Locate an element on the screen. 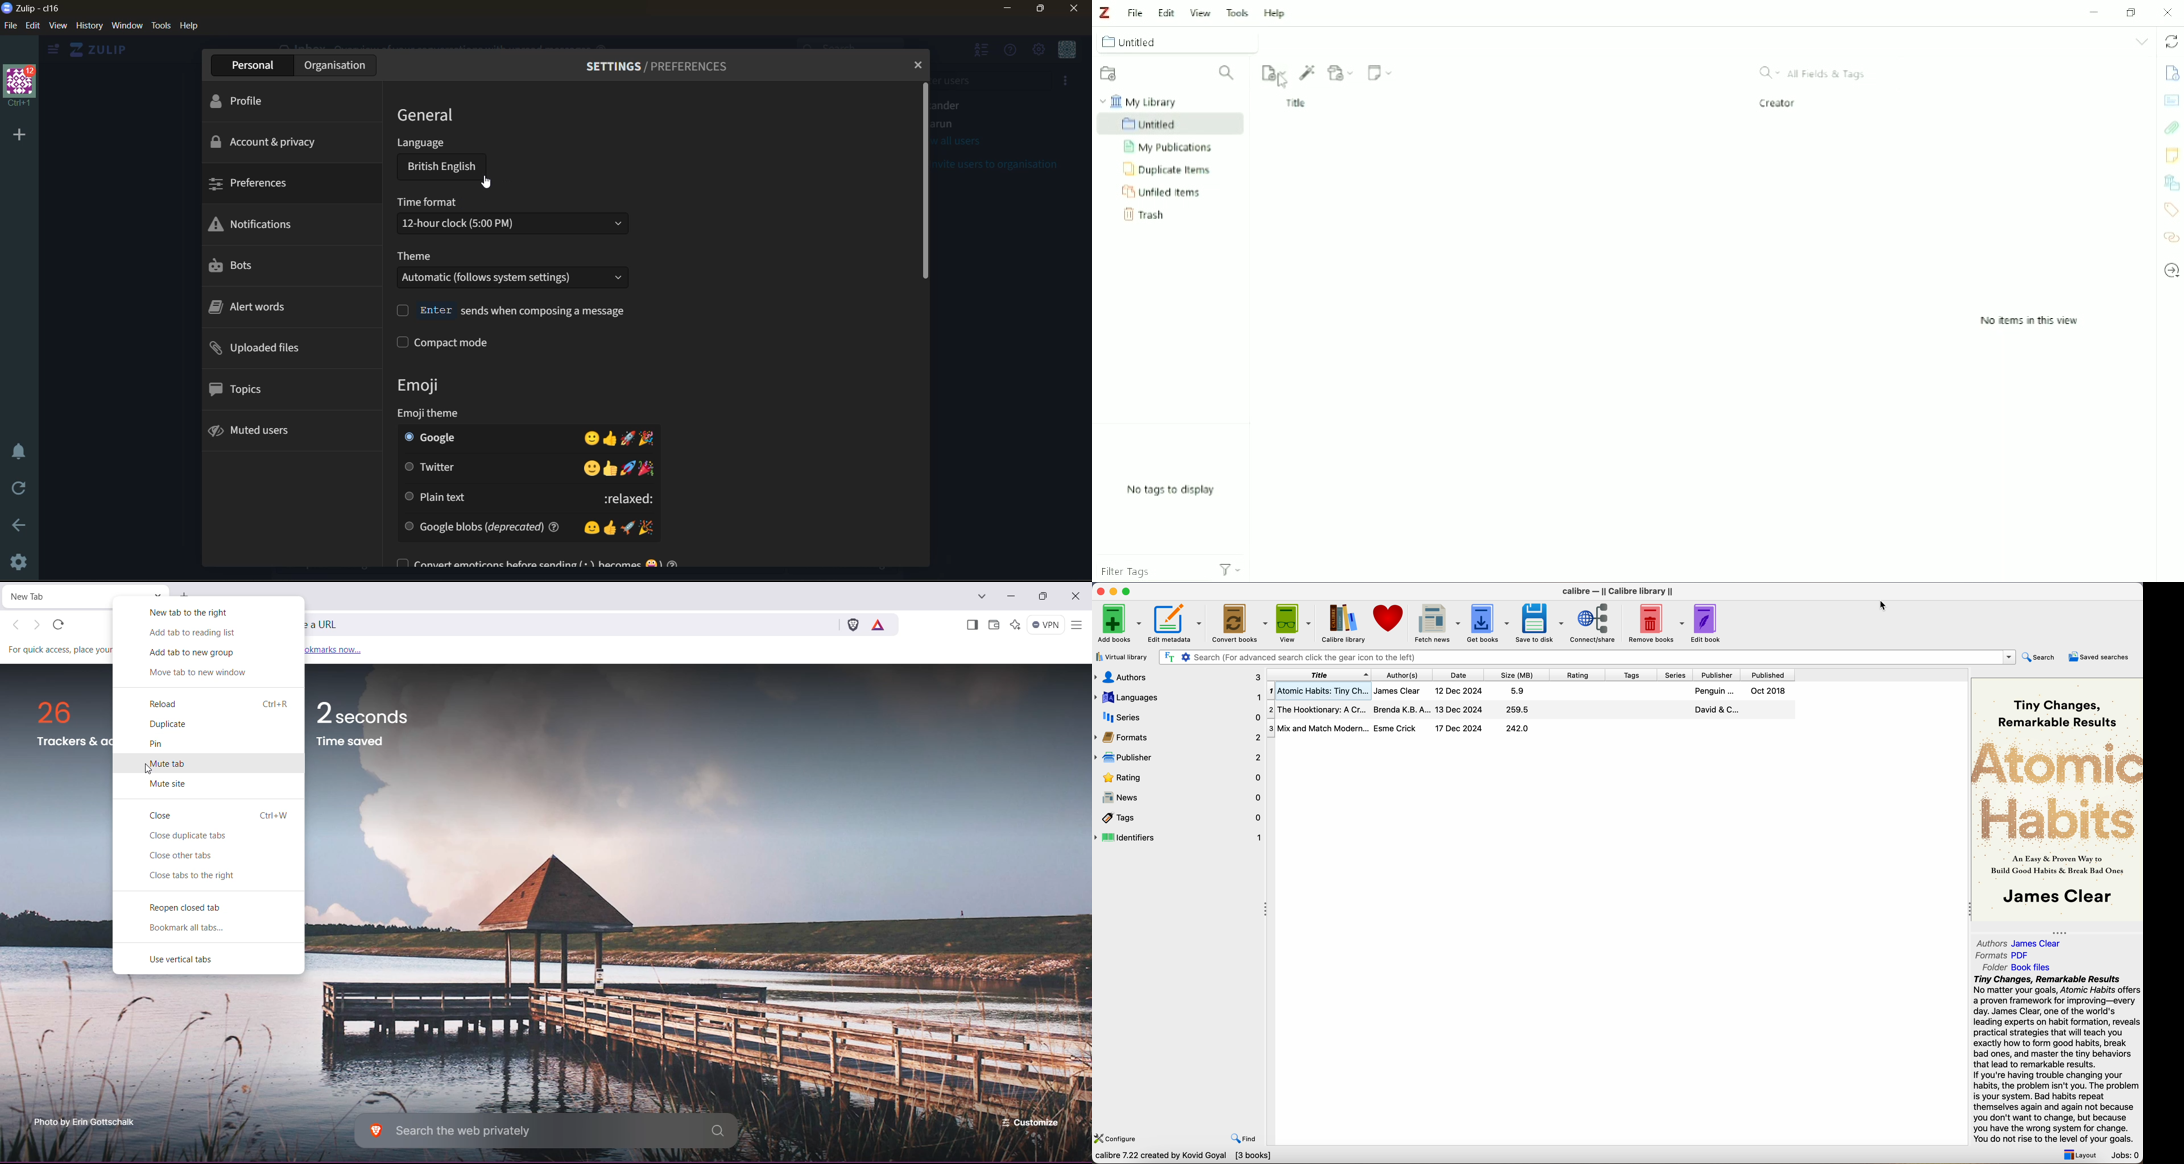  layout is located at coordinates (2078, 1154).